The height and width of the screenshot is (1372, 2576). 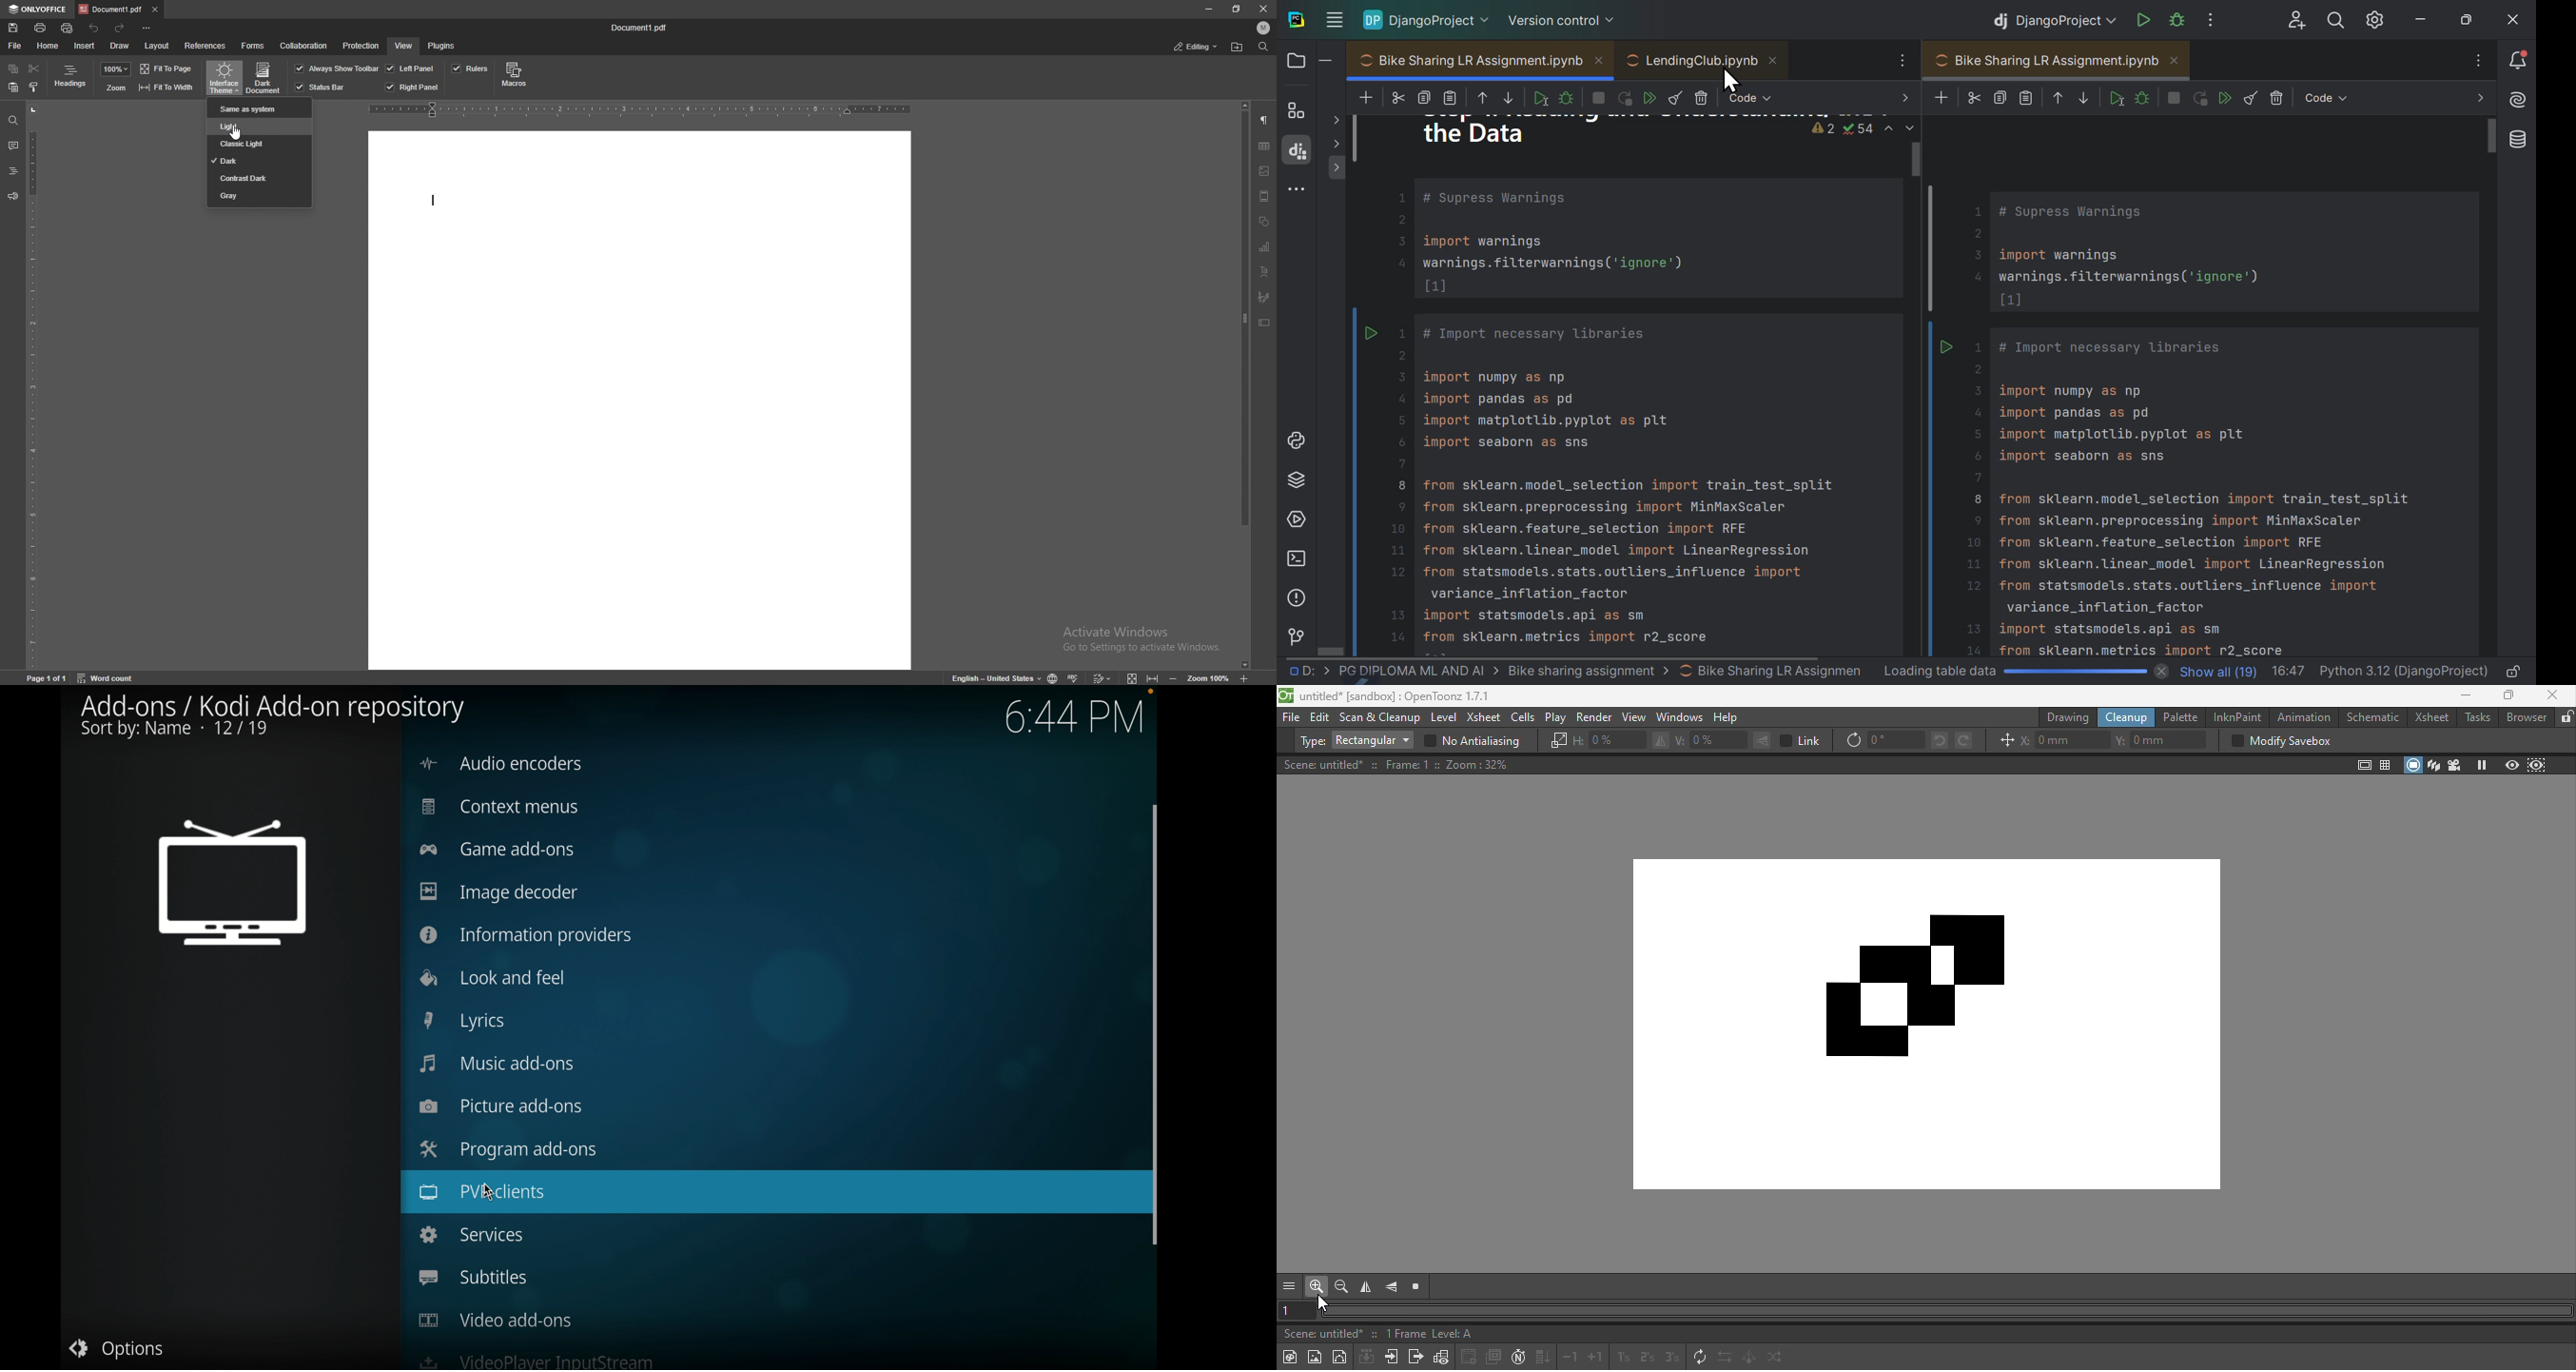 I want to click on Run all, so click(x=1651, y=97).